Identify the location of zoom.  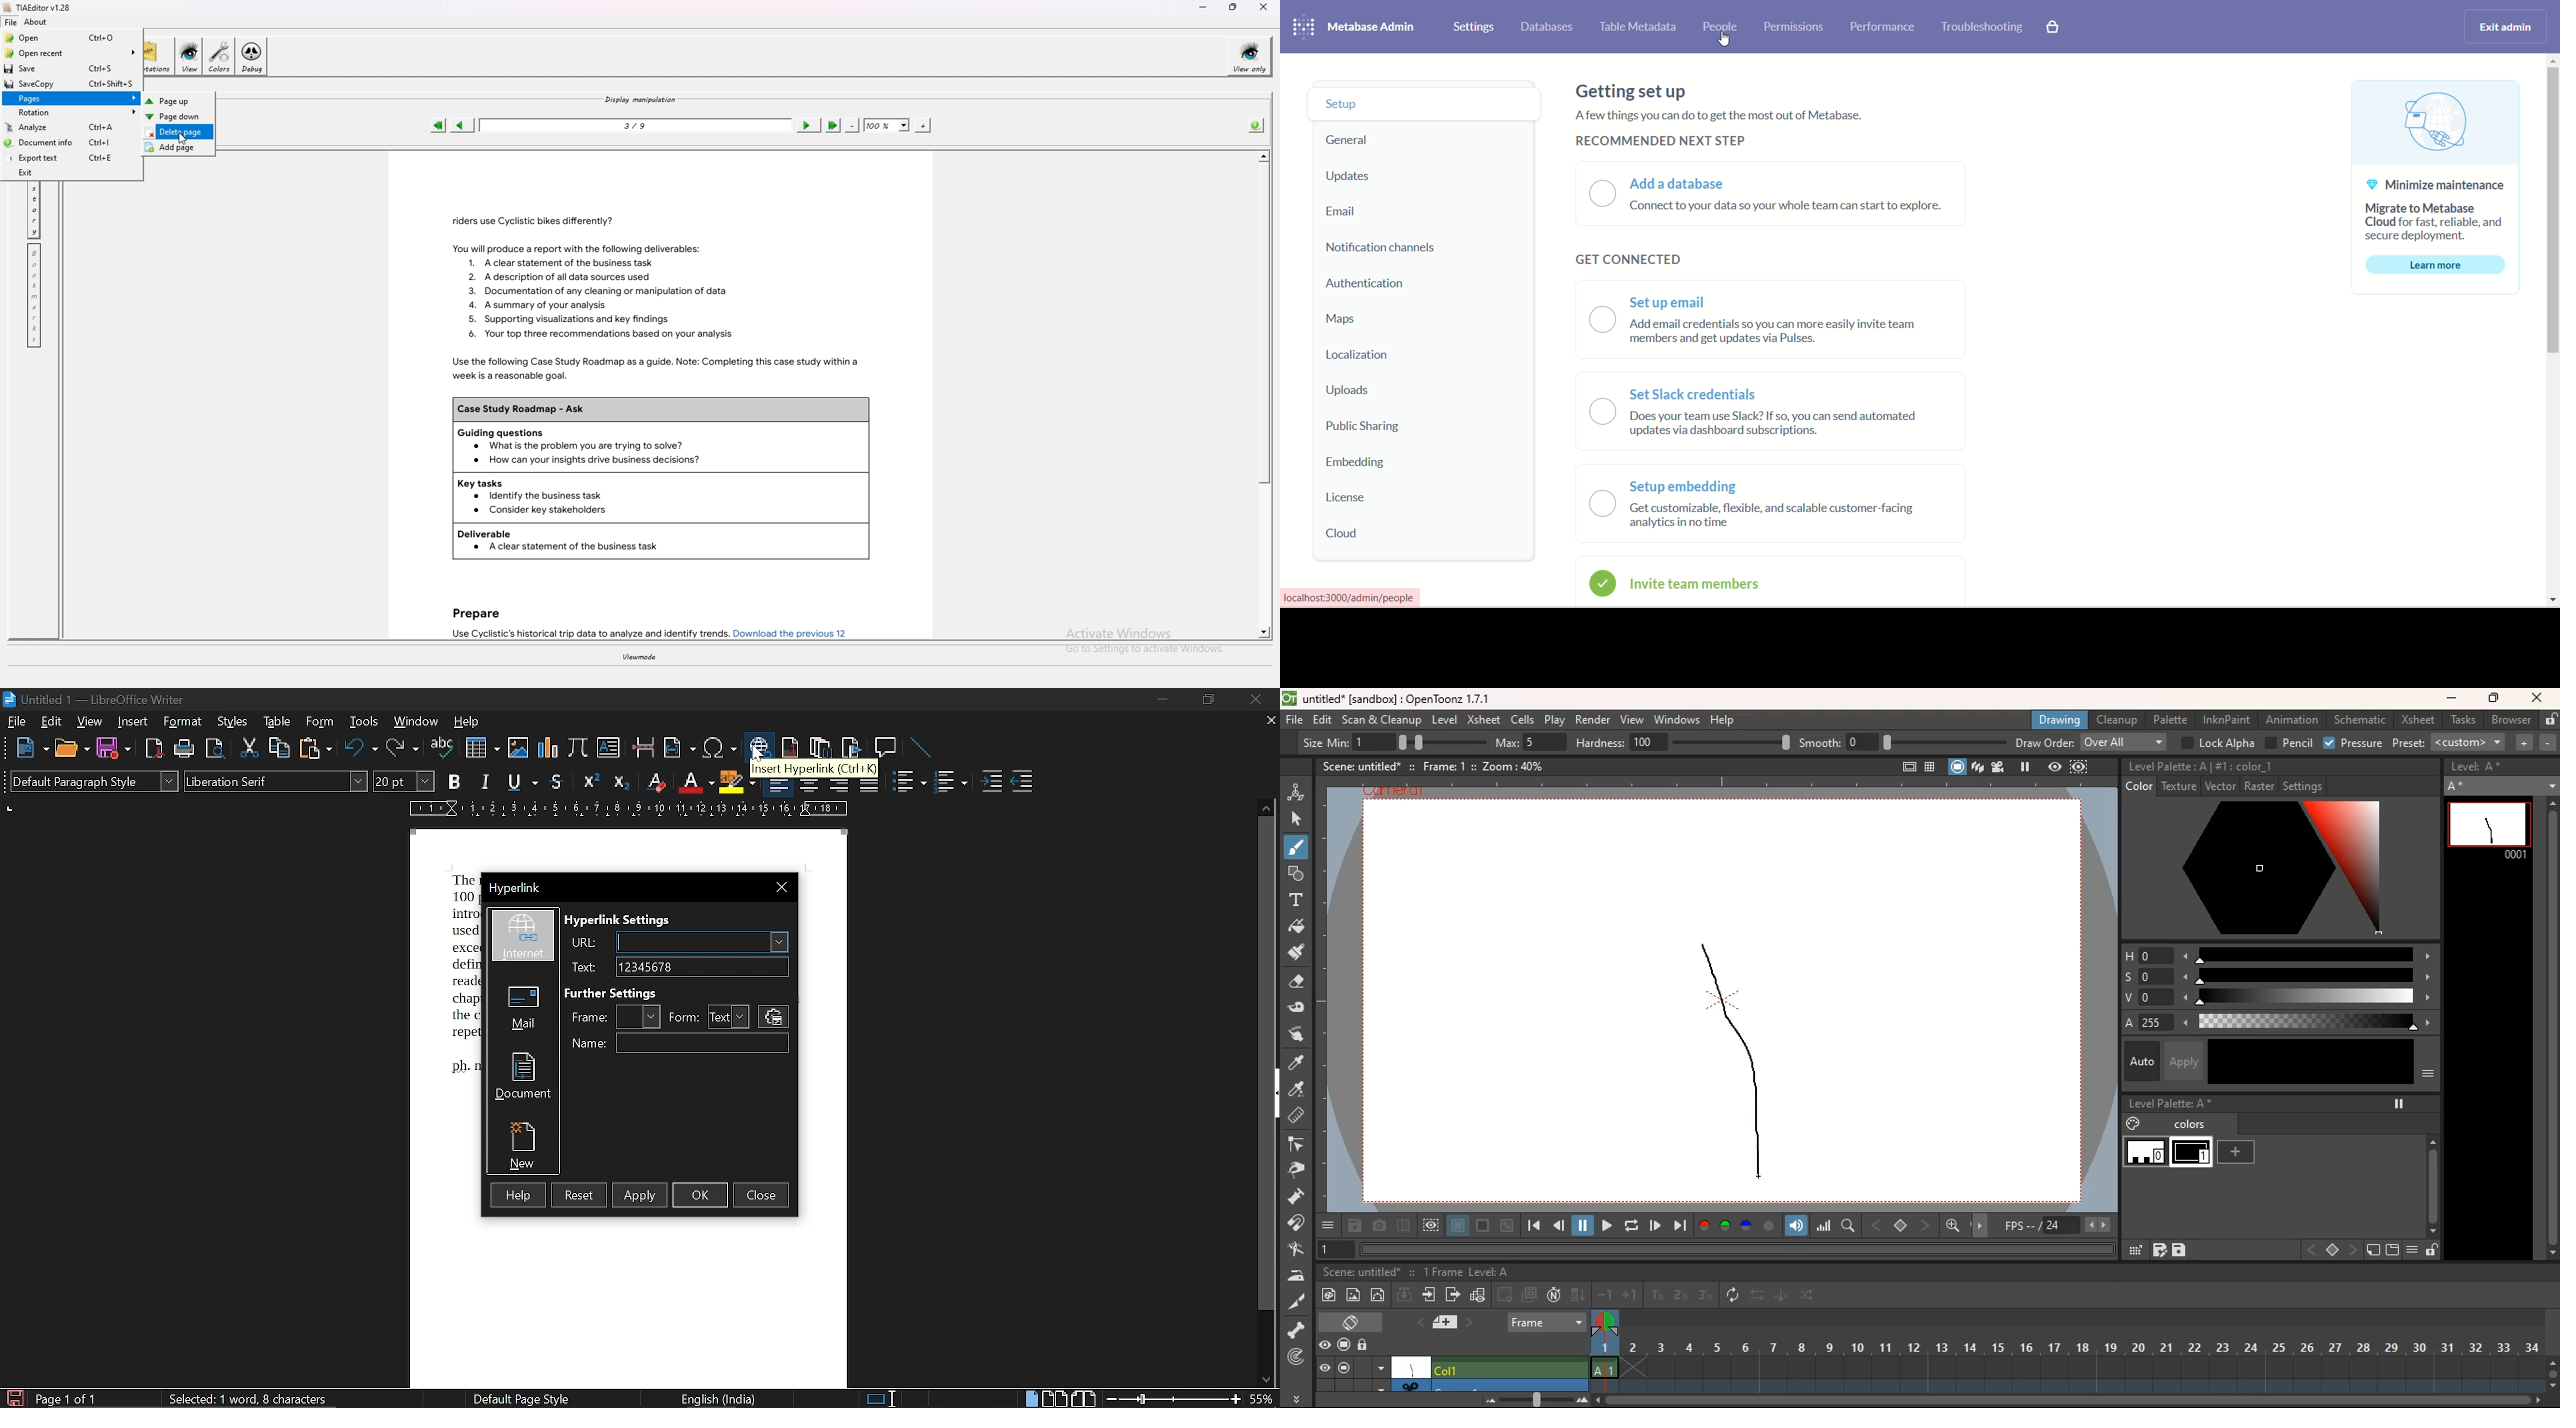
(2071, 1401).